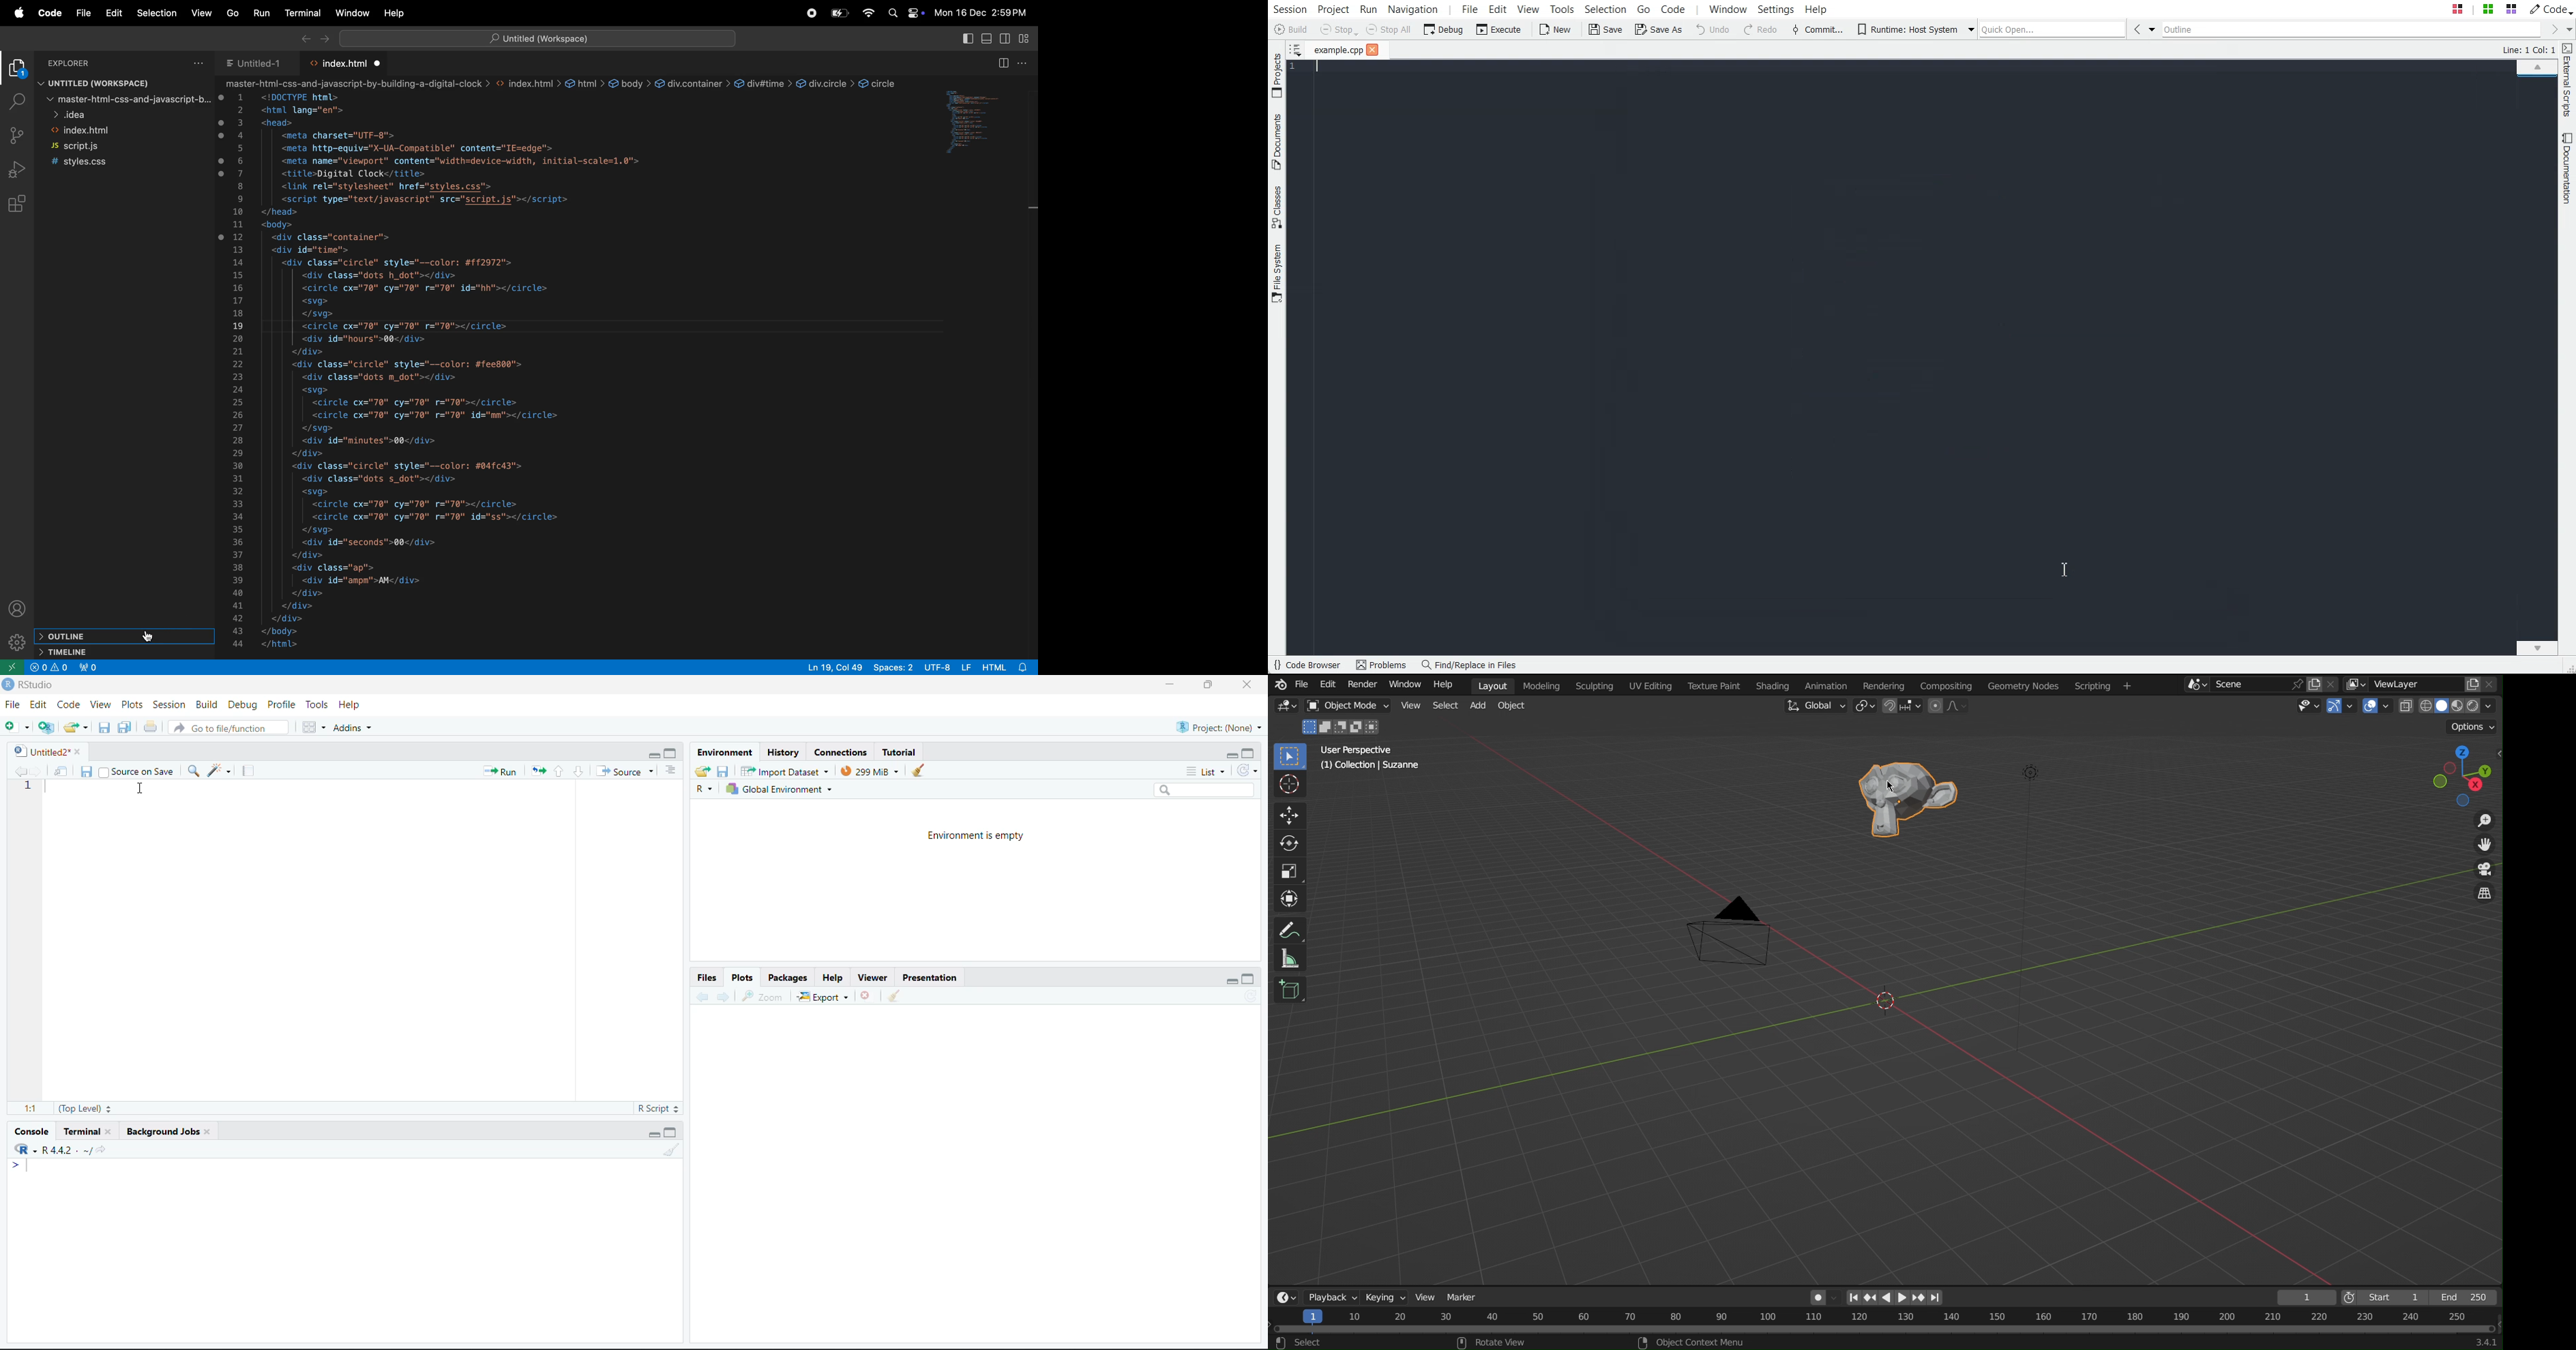 Image resolution: width=2576 pixels, height=1372 pixels. What do you see at coordinates (303, 38) in the screenshot?
I see `backward` at bounding box center [303, 38].